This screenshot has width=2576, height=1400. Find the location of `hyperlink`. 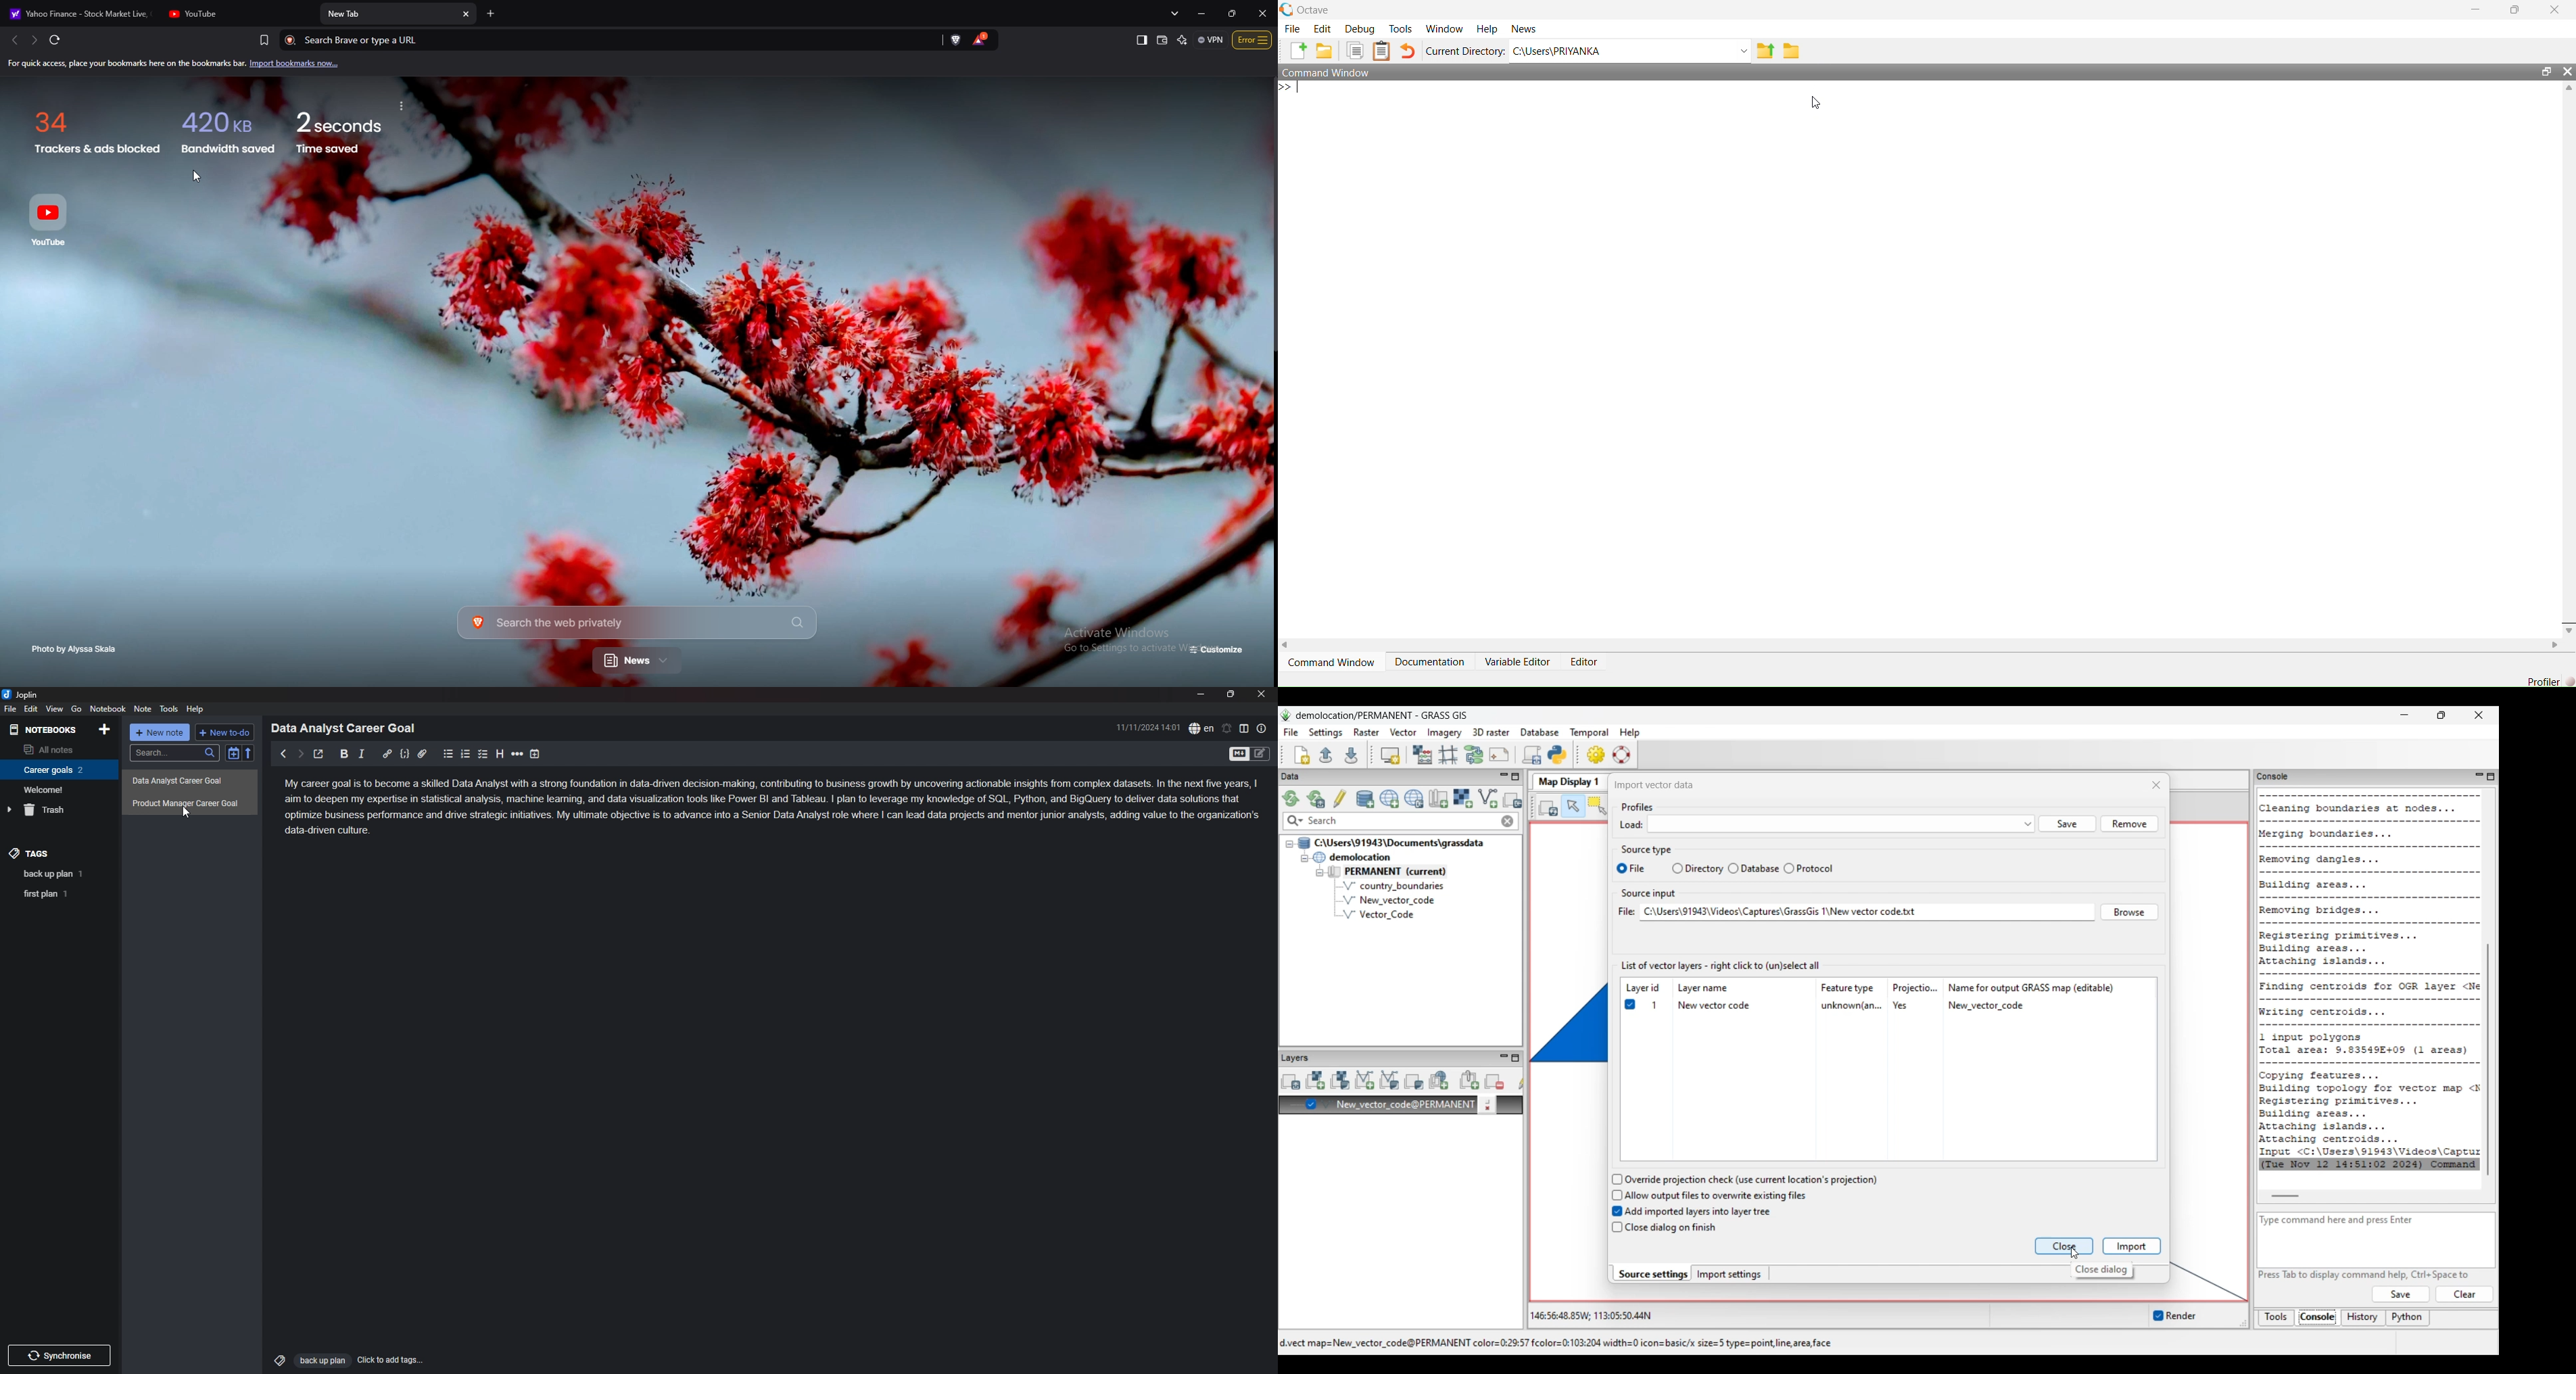

hyperlink is located at coordinates (387, 754).